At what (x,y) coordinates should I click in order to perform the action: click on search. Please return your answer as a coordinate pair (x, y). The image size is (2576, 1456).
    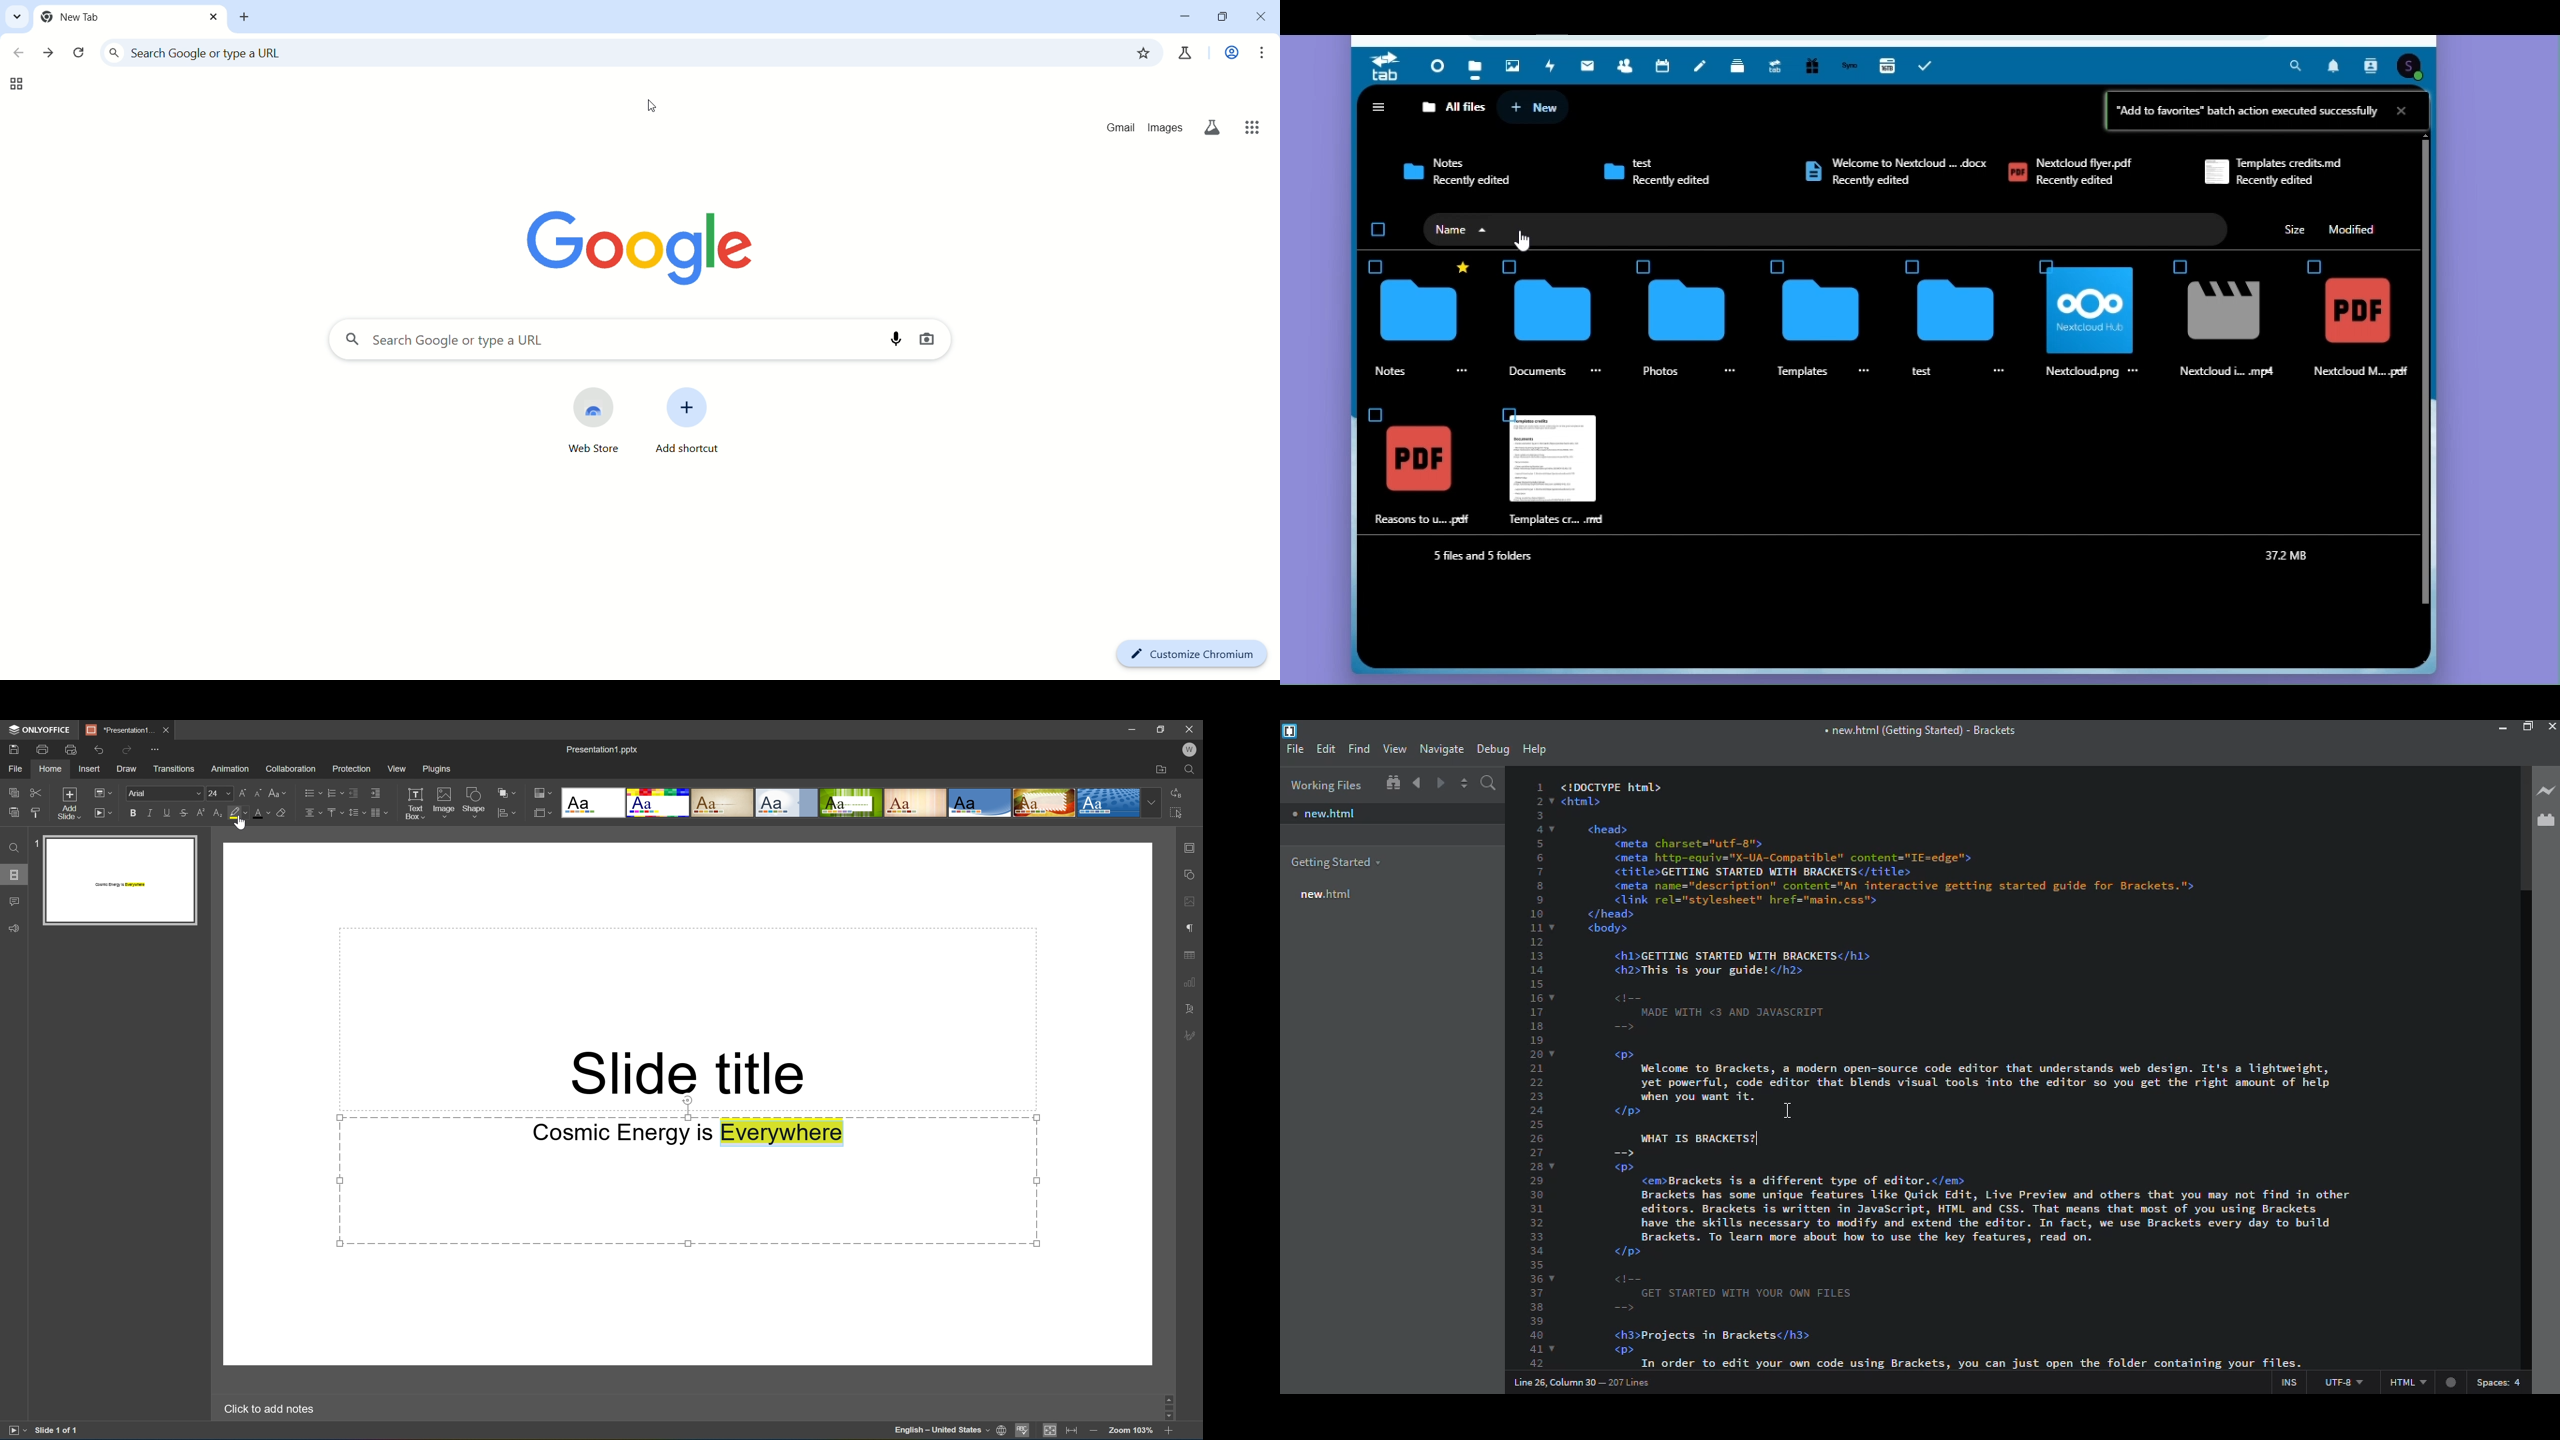
    Looking at the image, I should click on (1490, 785).